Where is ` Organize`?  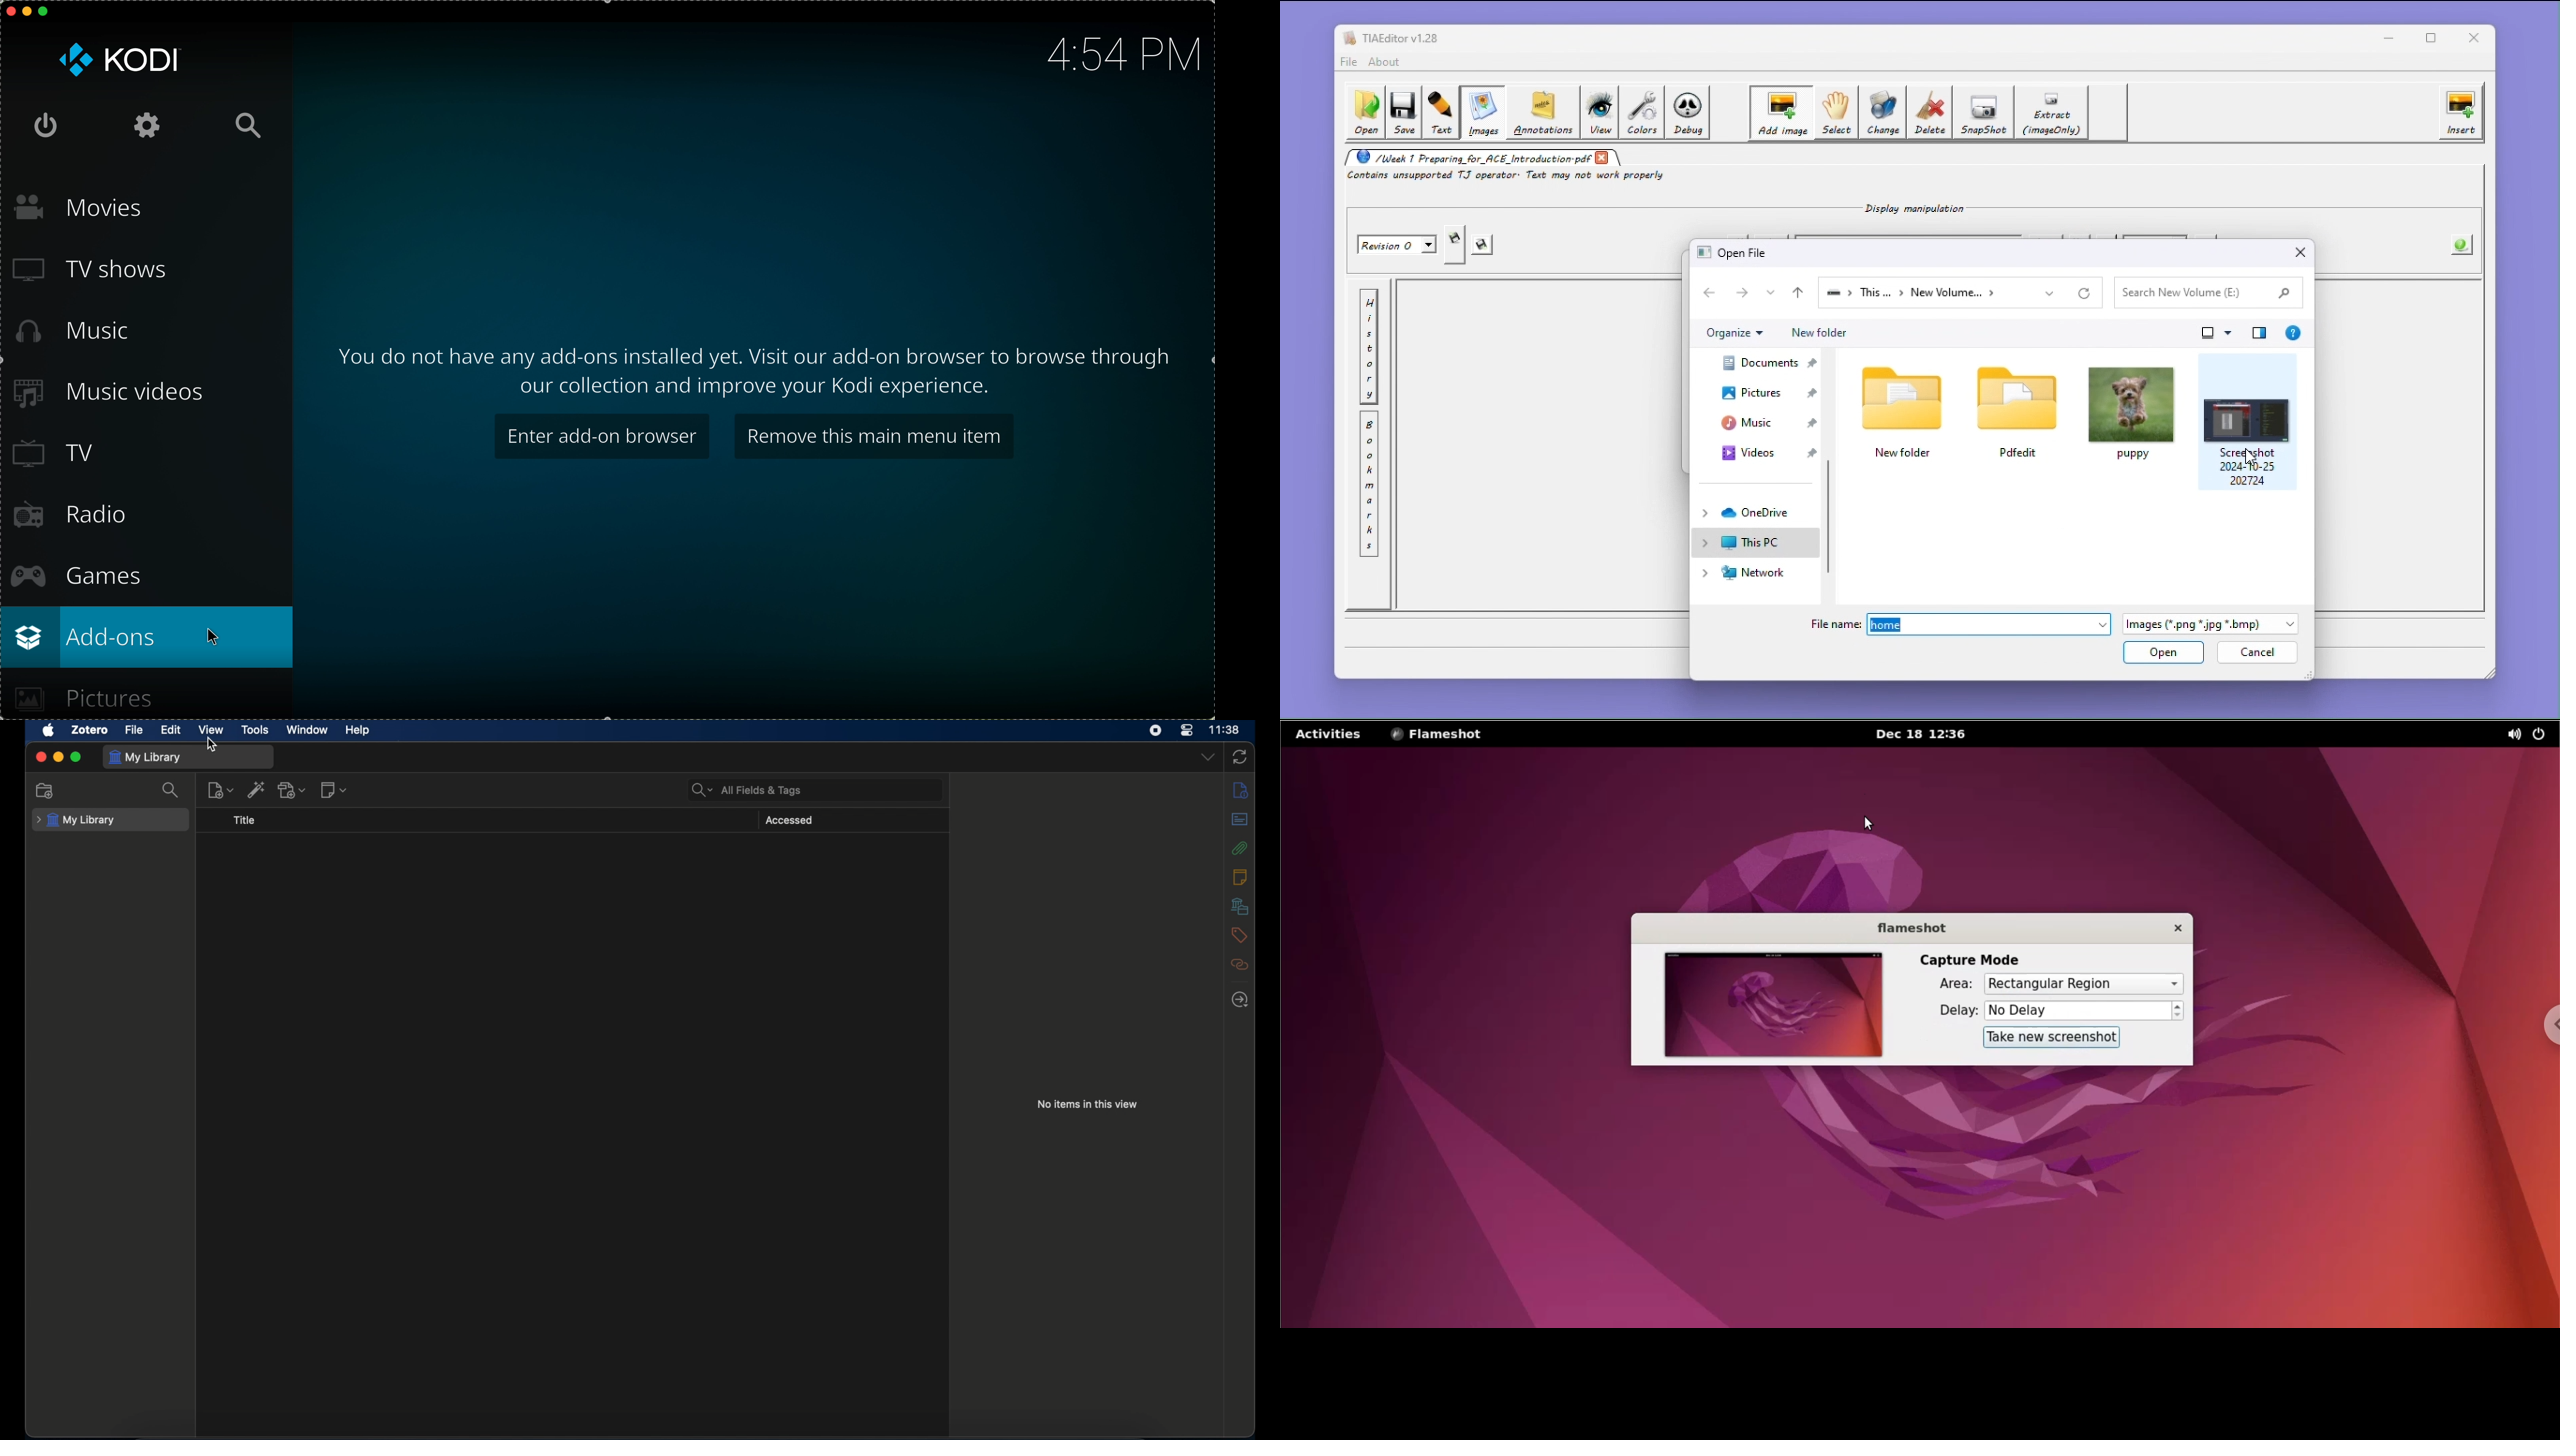
 Organize is located at coordinates (1734, 333).